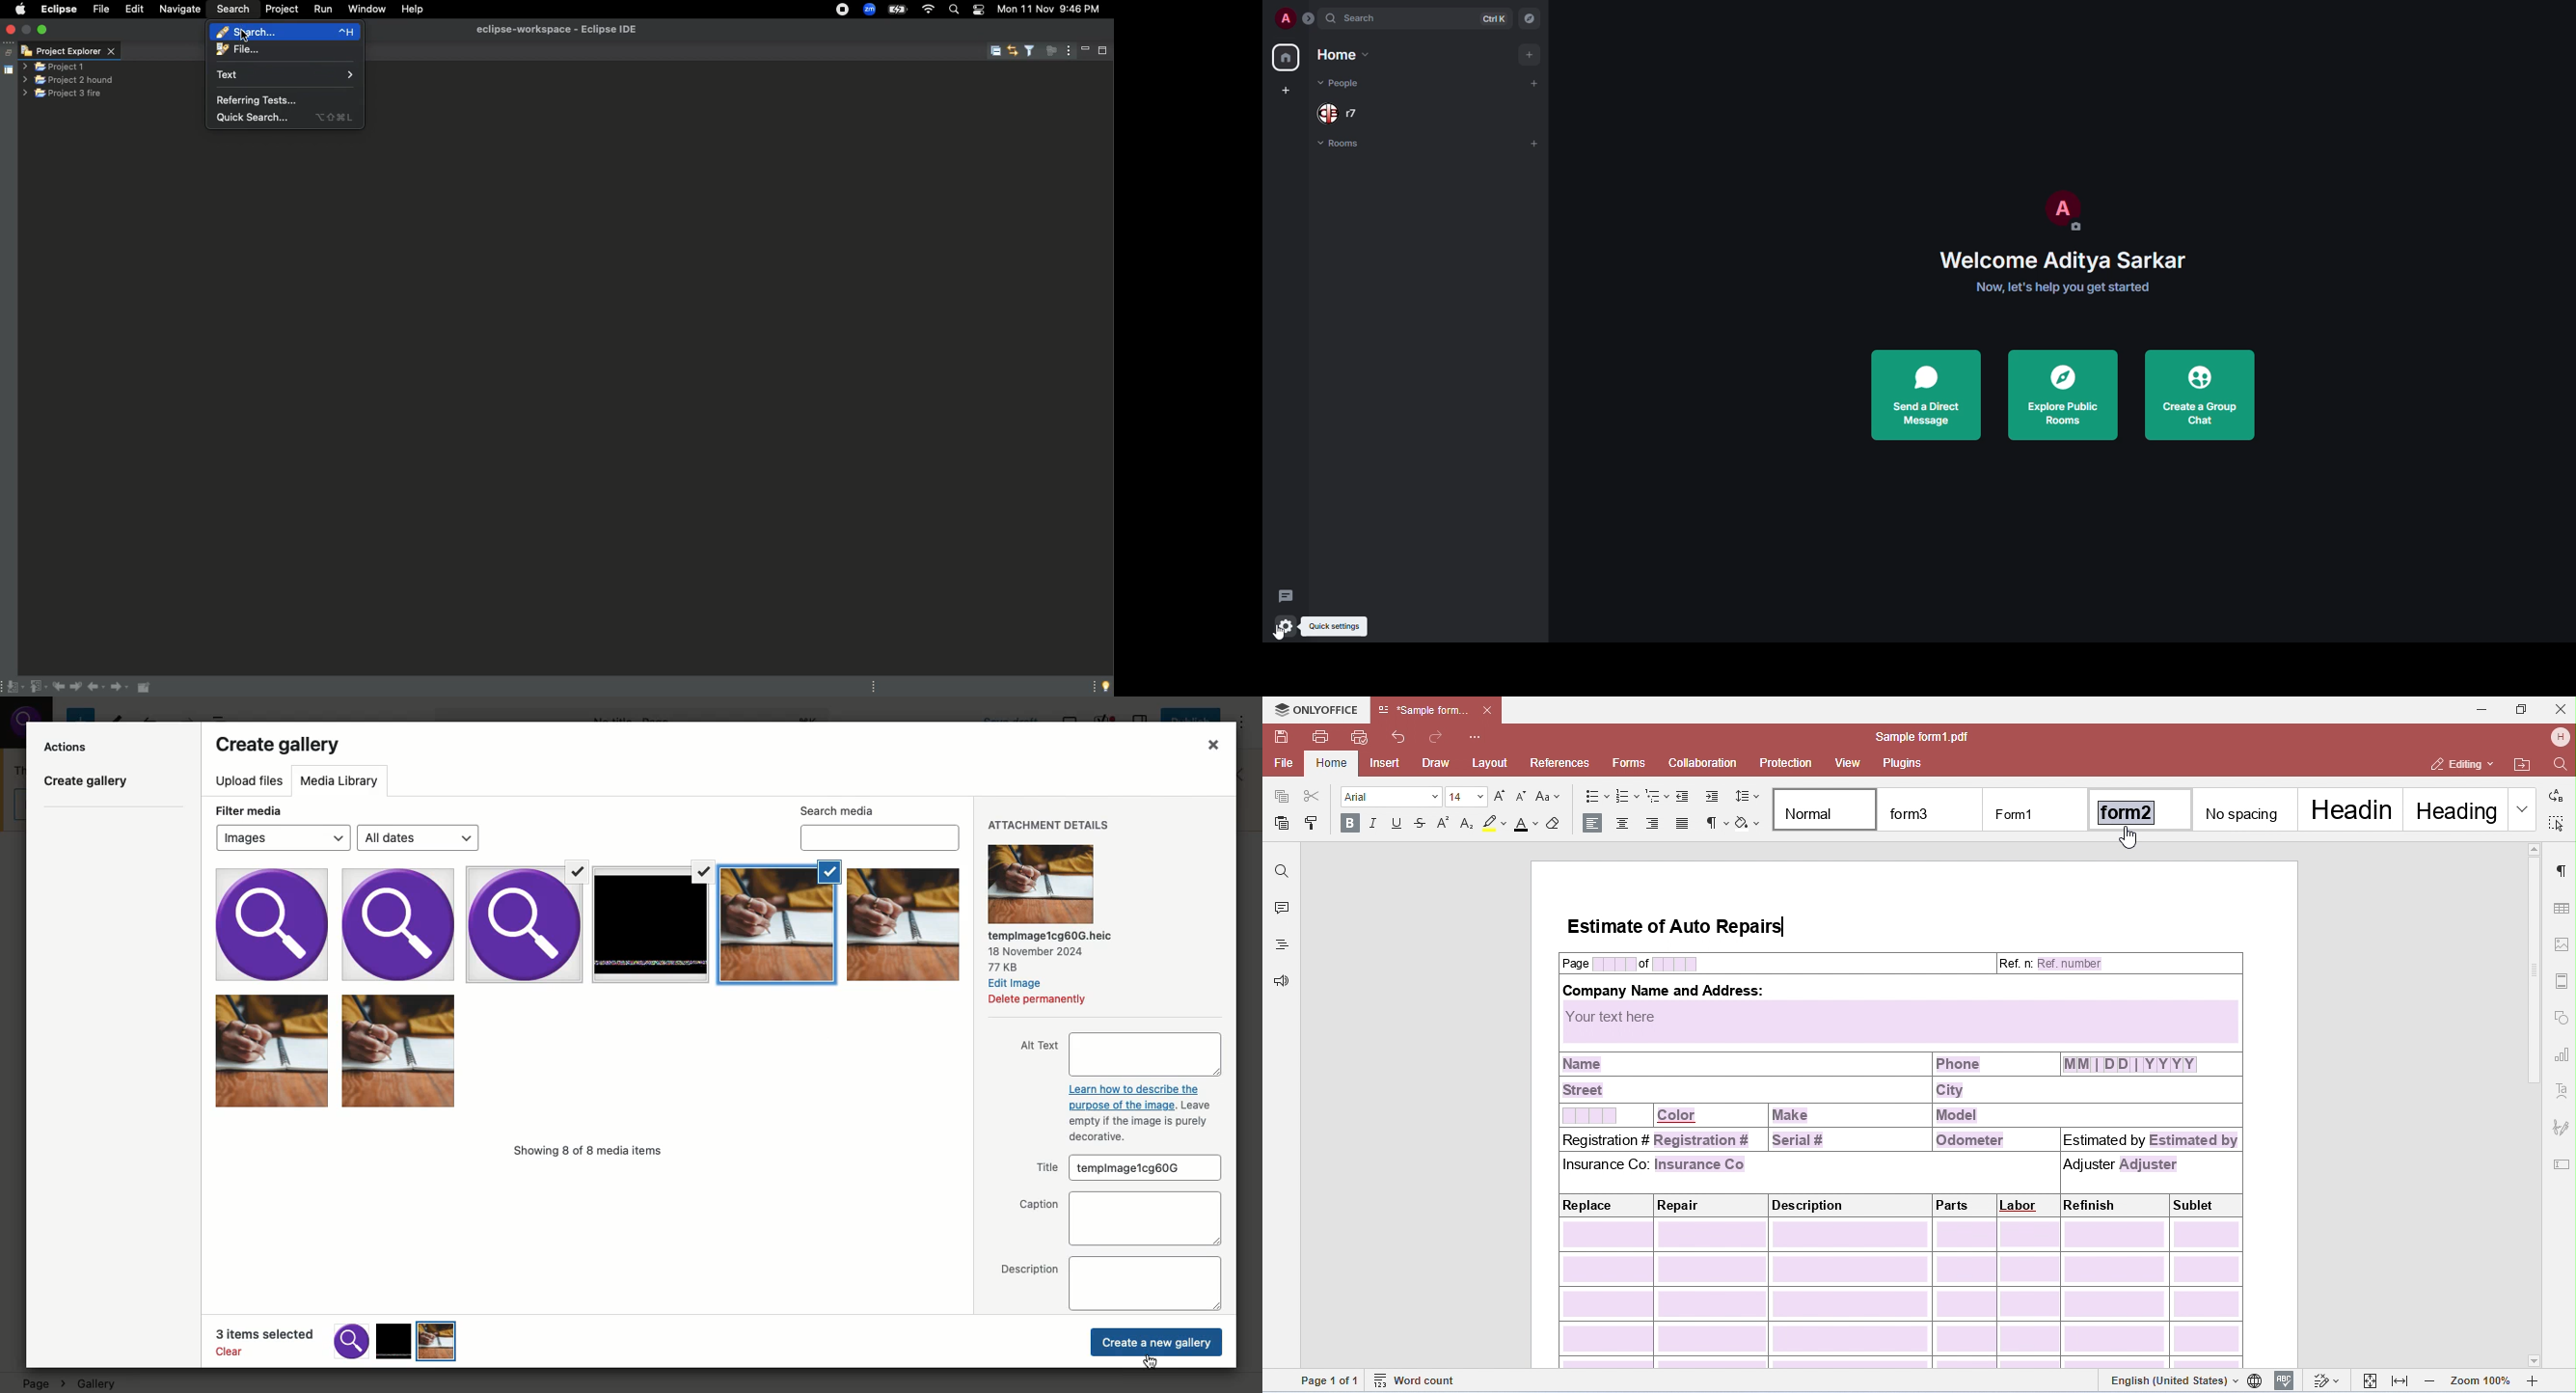  I want to click on Welcome Aditya Sarkar, so click(2059, 259).